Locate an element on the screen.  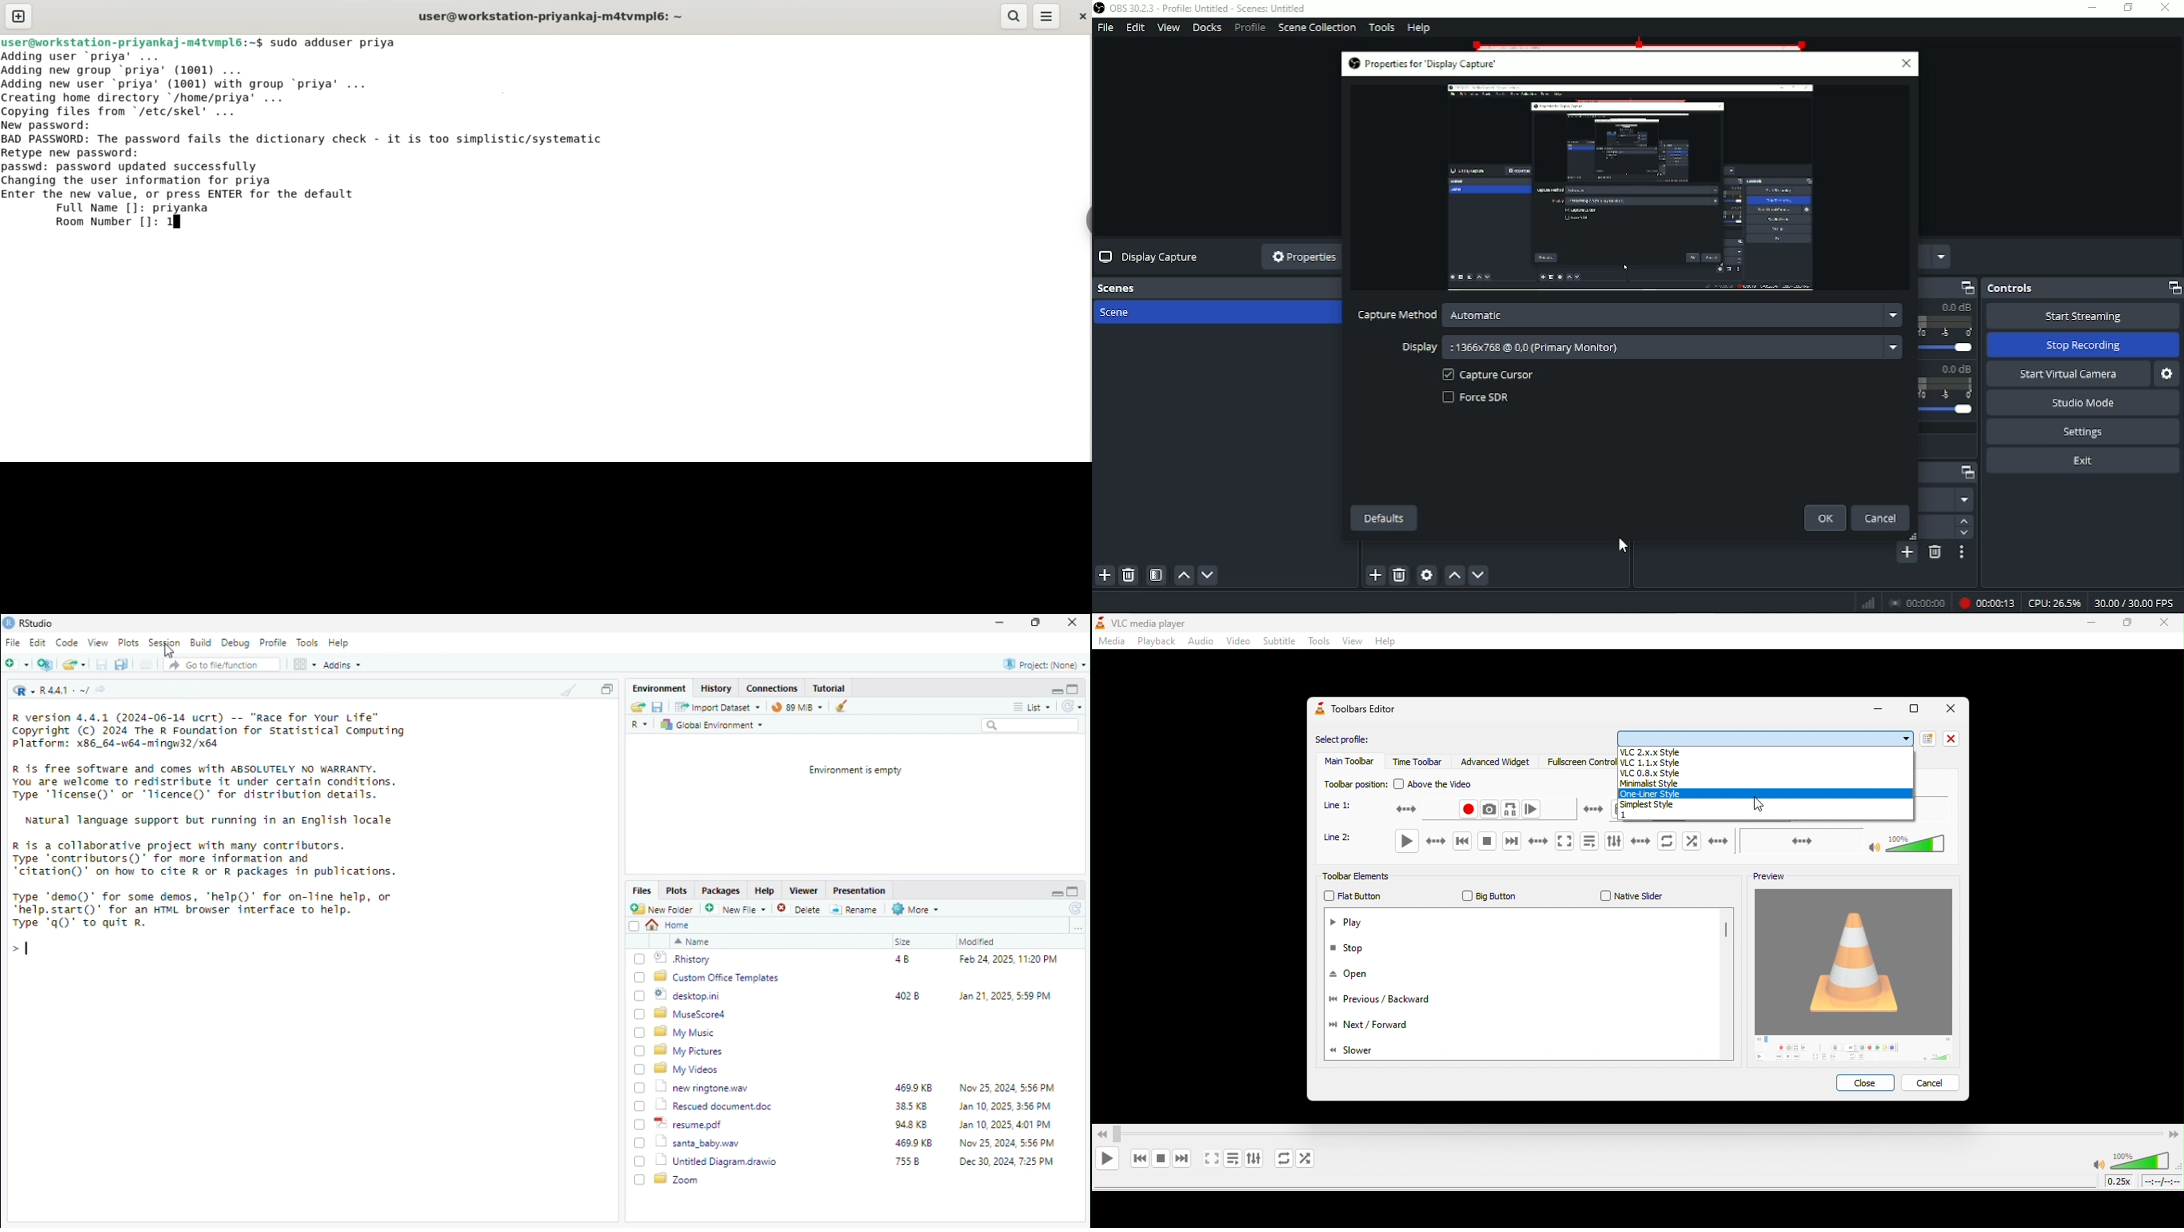
random is located at coordinates (1311, 1160).